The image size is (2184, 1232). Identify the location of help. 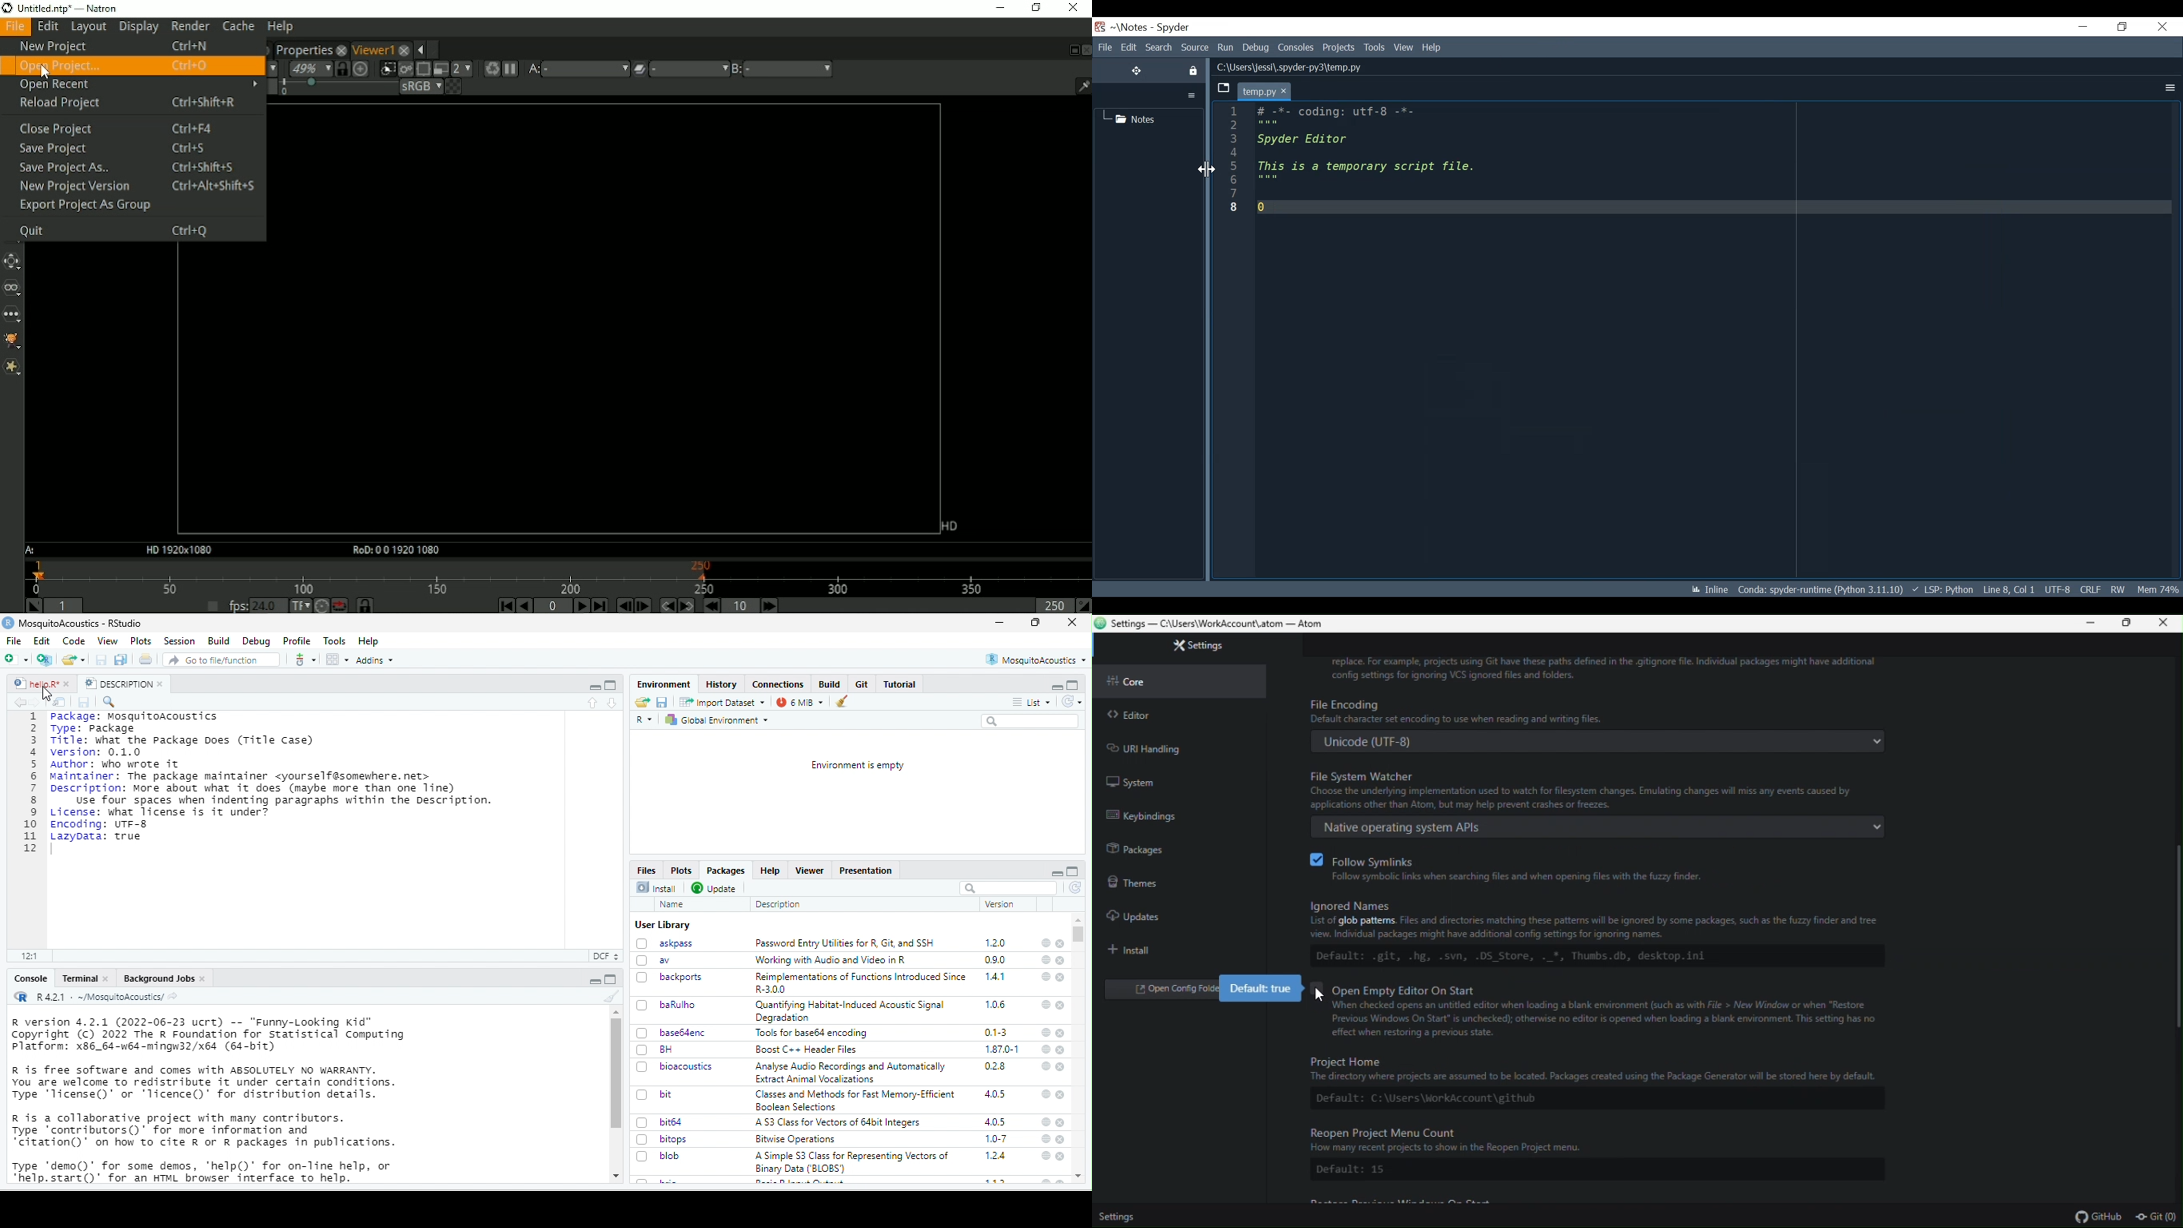
(1046, 1123).